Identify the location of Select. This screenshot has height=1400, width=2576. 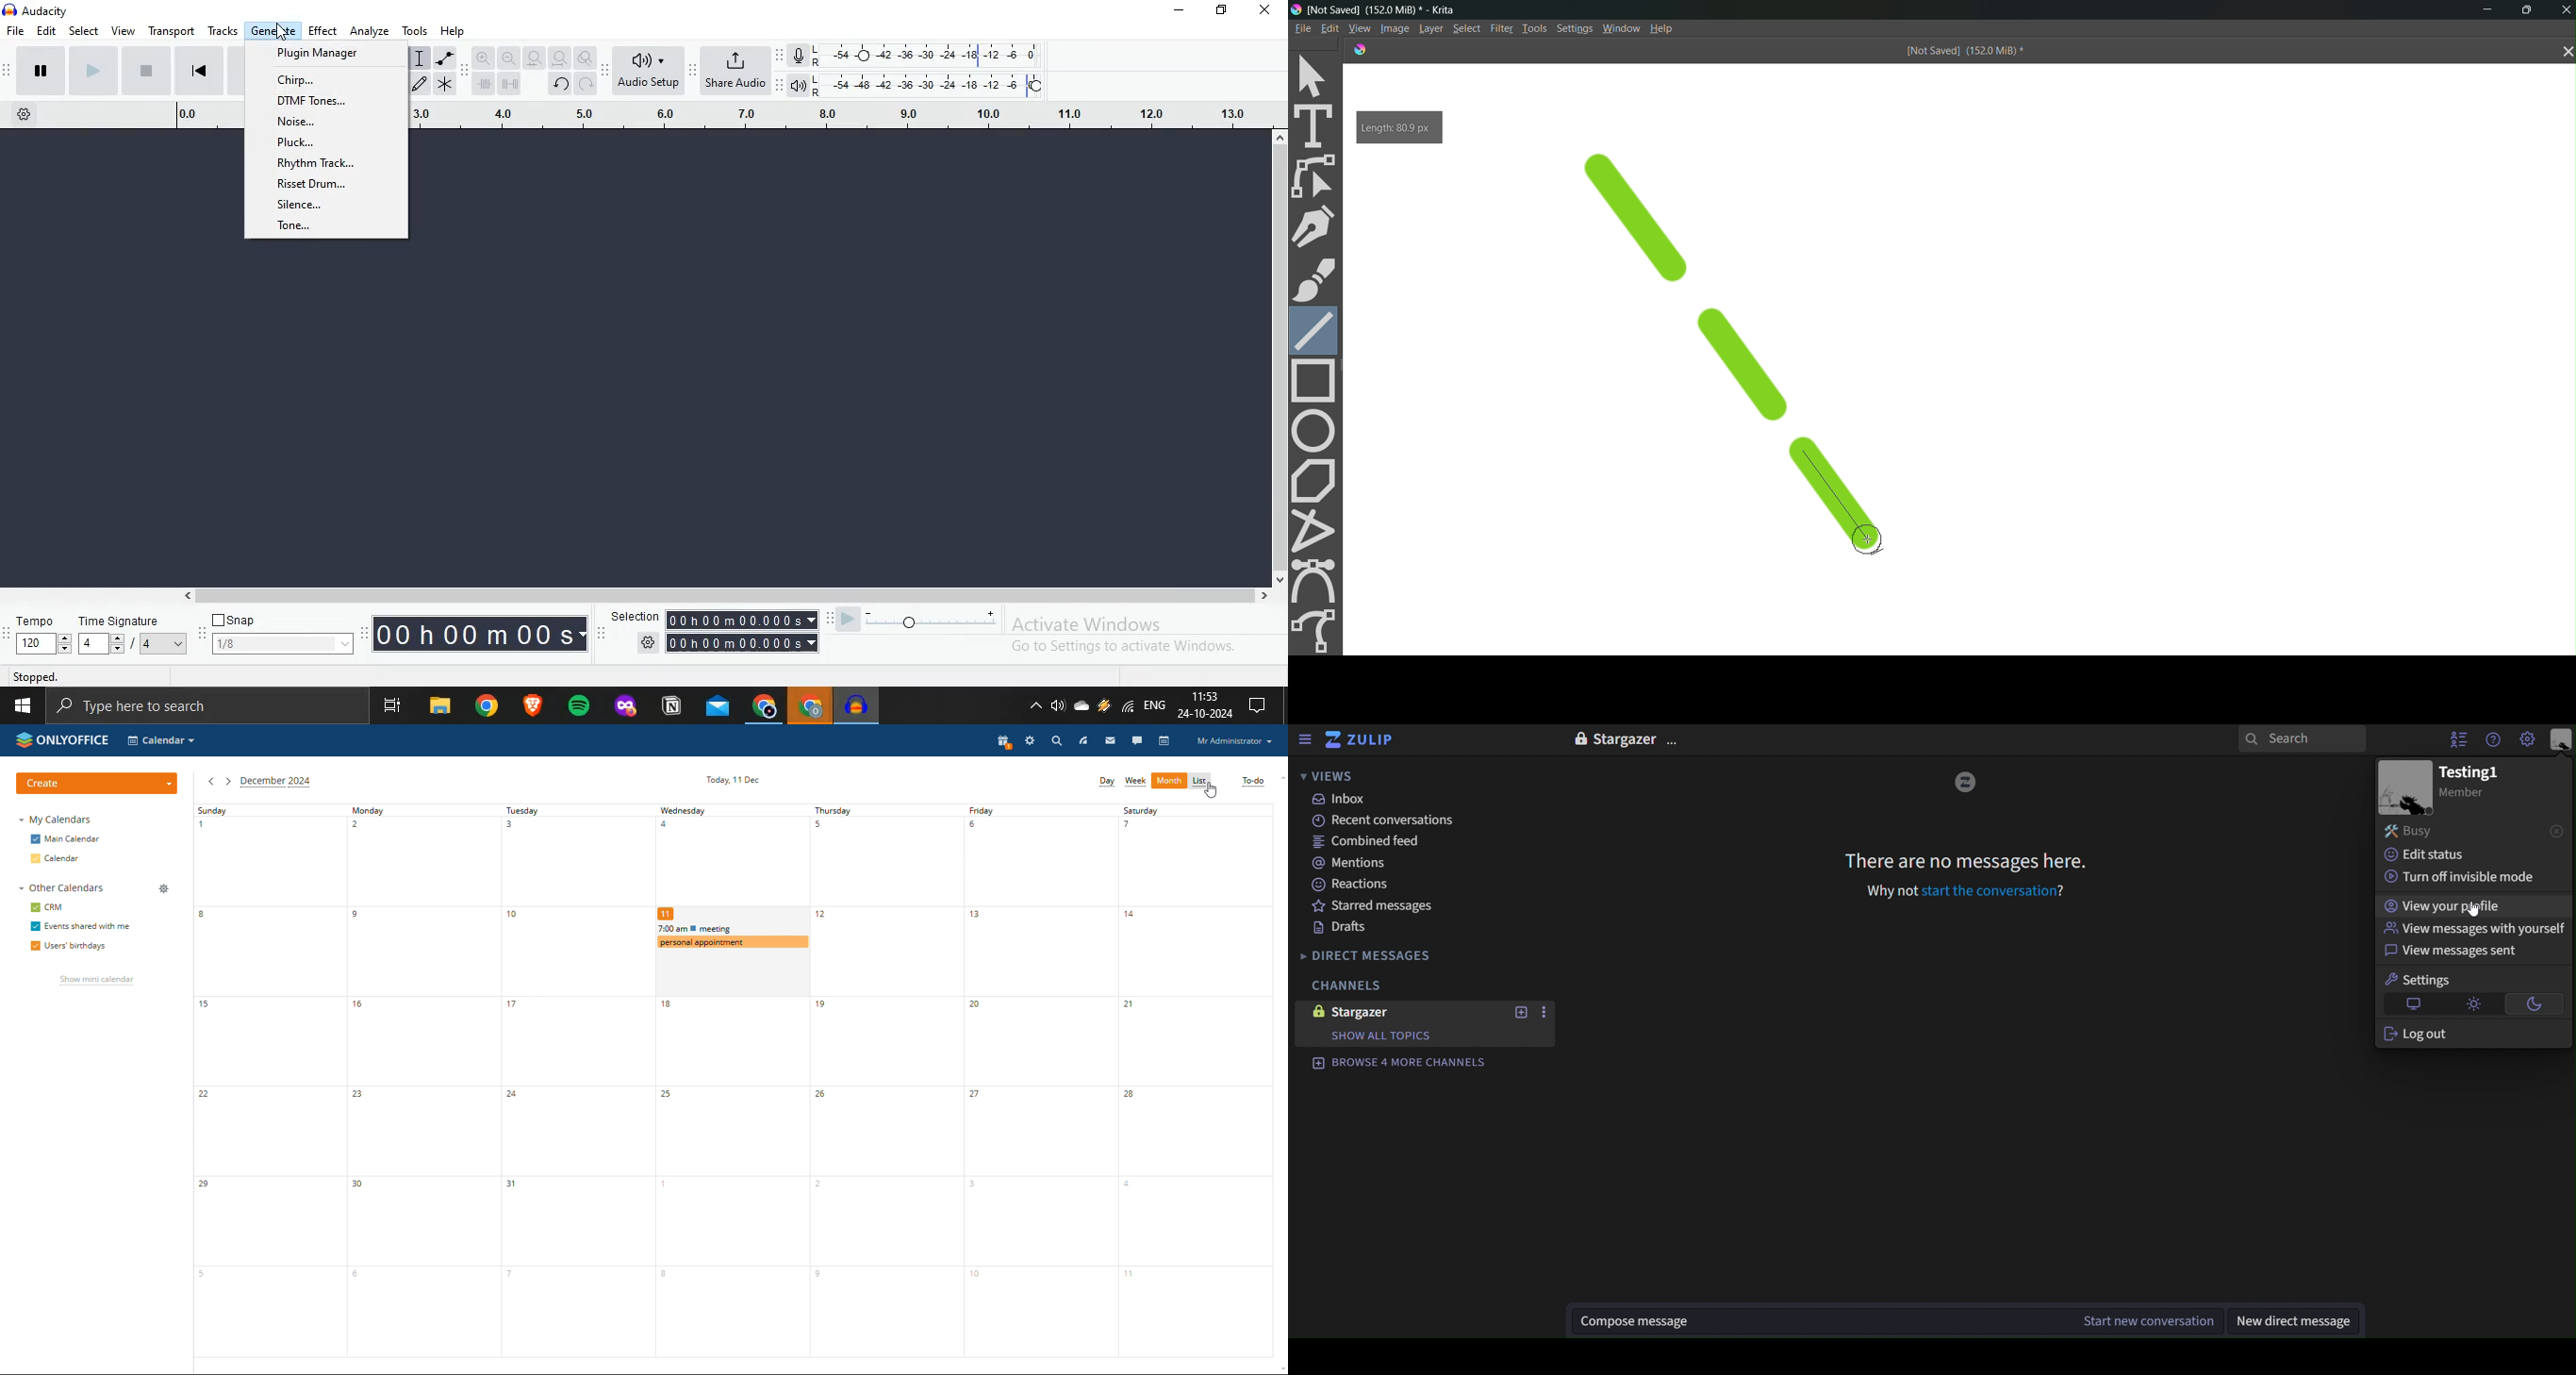
(85, 31).